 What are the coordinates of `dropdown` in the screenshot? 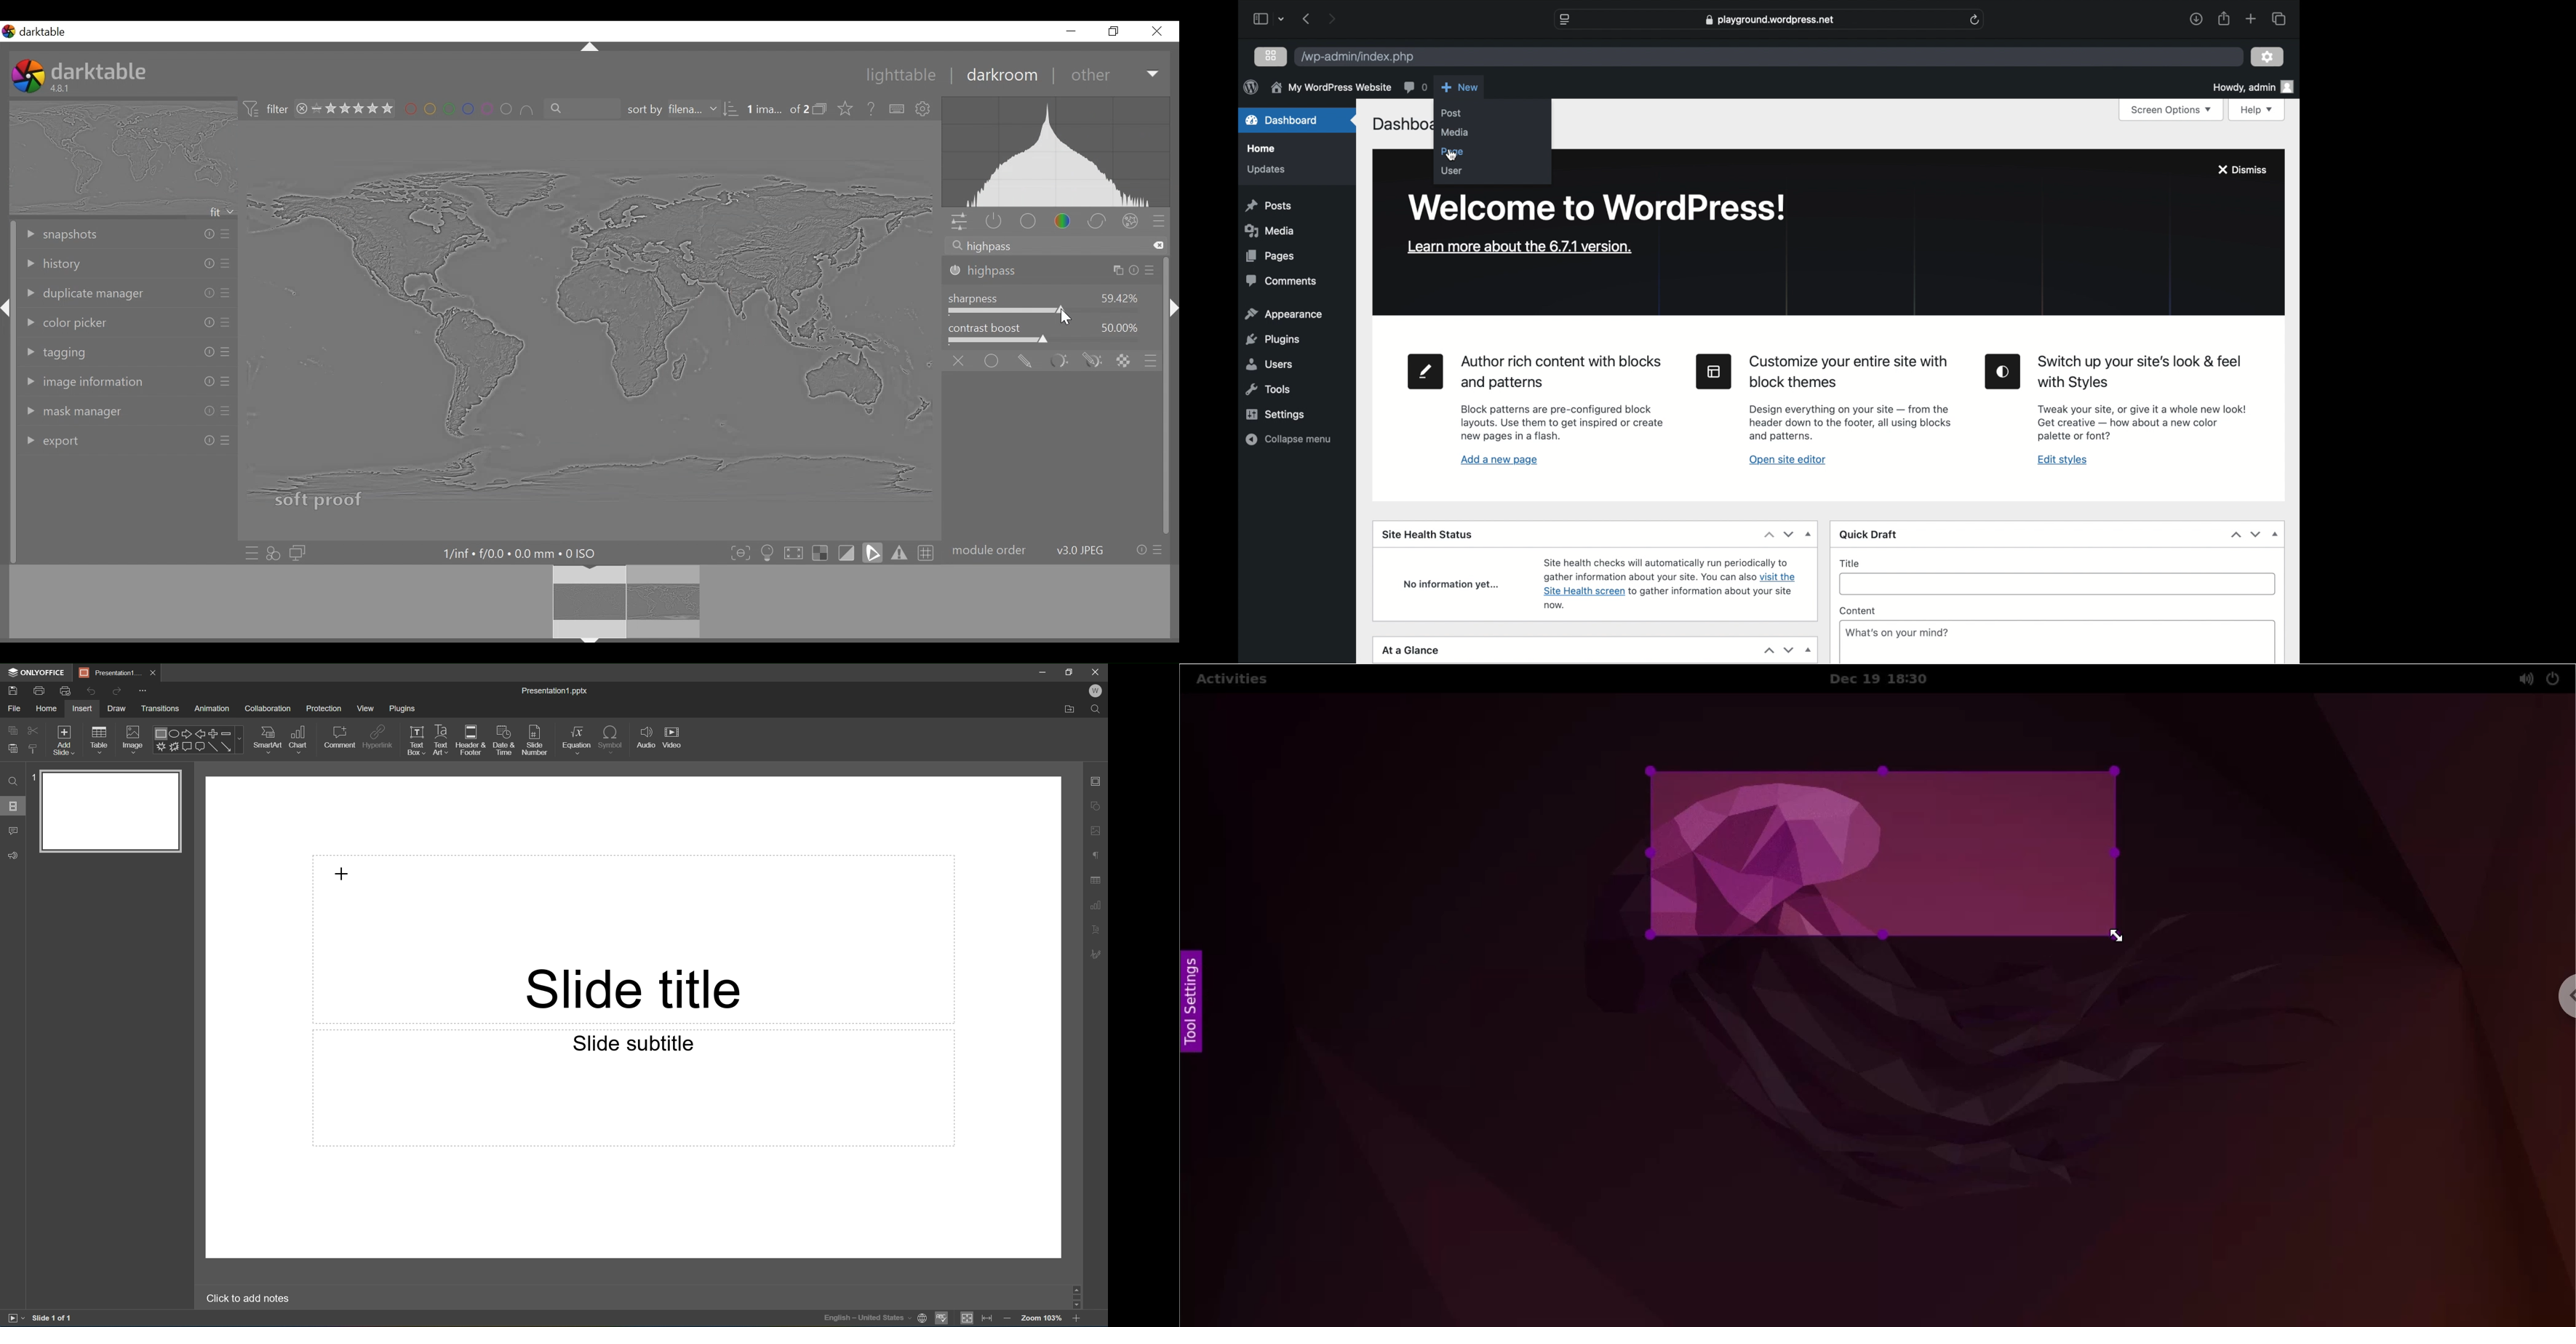 It's located at (1810, 533).